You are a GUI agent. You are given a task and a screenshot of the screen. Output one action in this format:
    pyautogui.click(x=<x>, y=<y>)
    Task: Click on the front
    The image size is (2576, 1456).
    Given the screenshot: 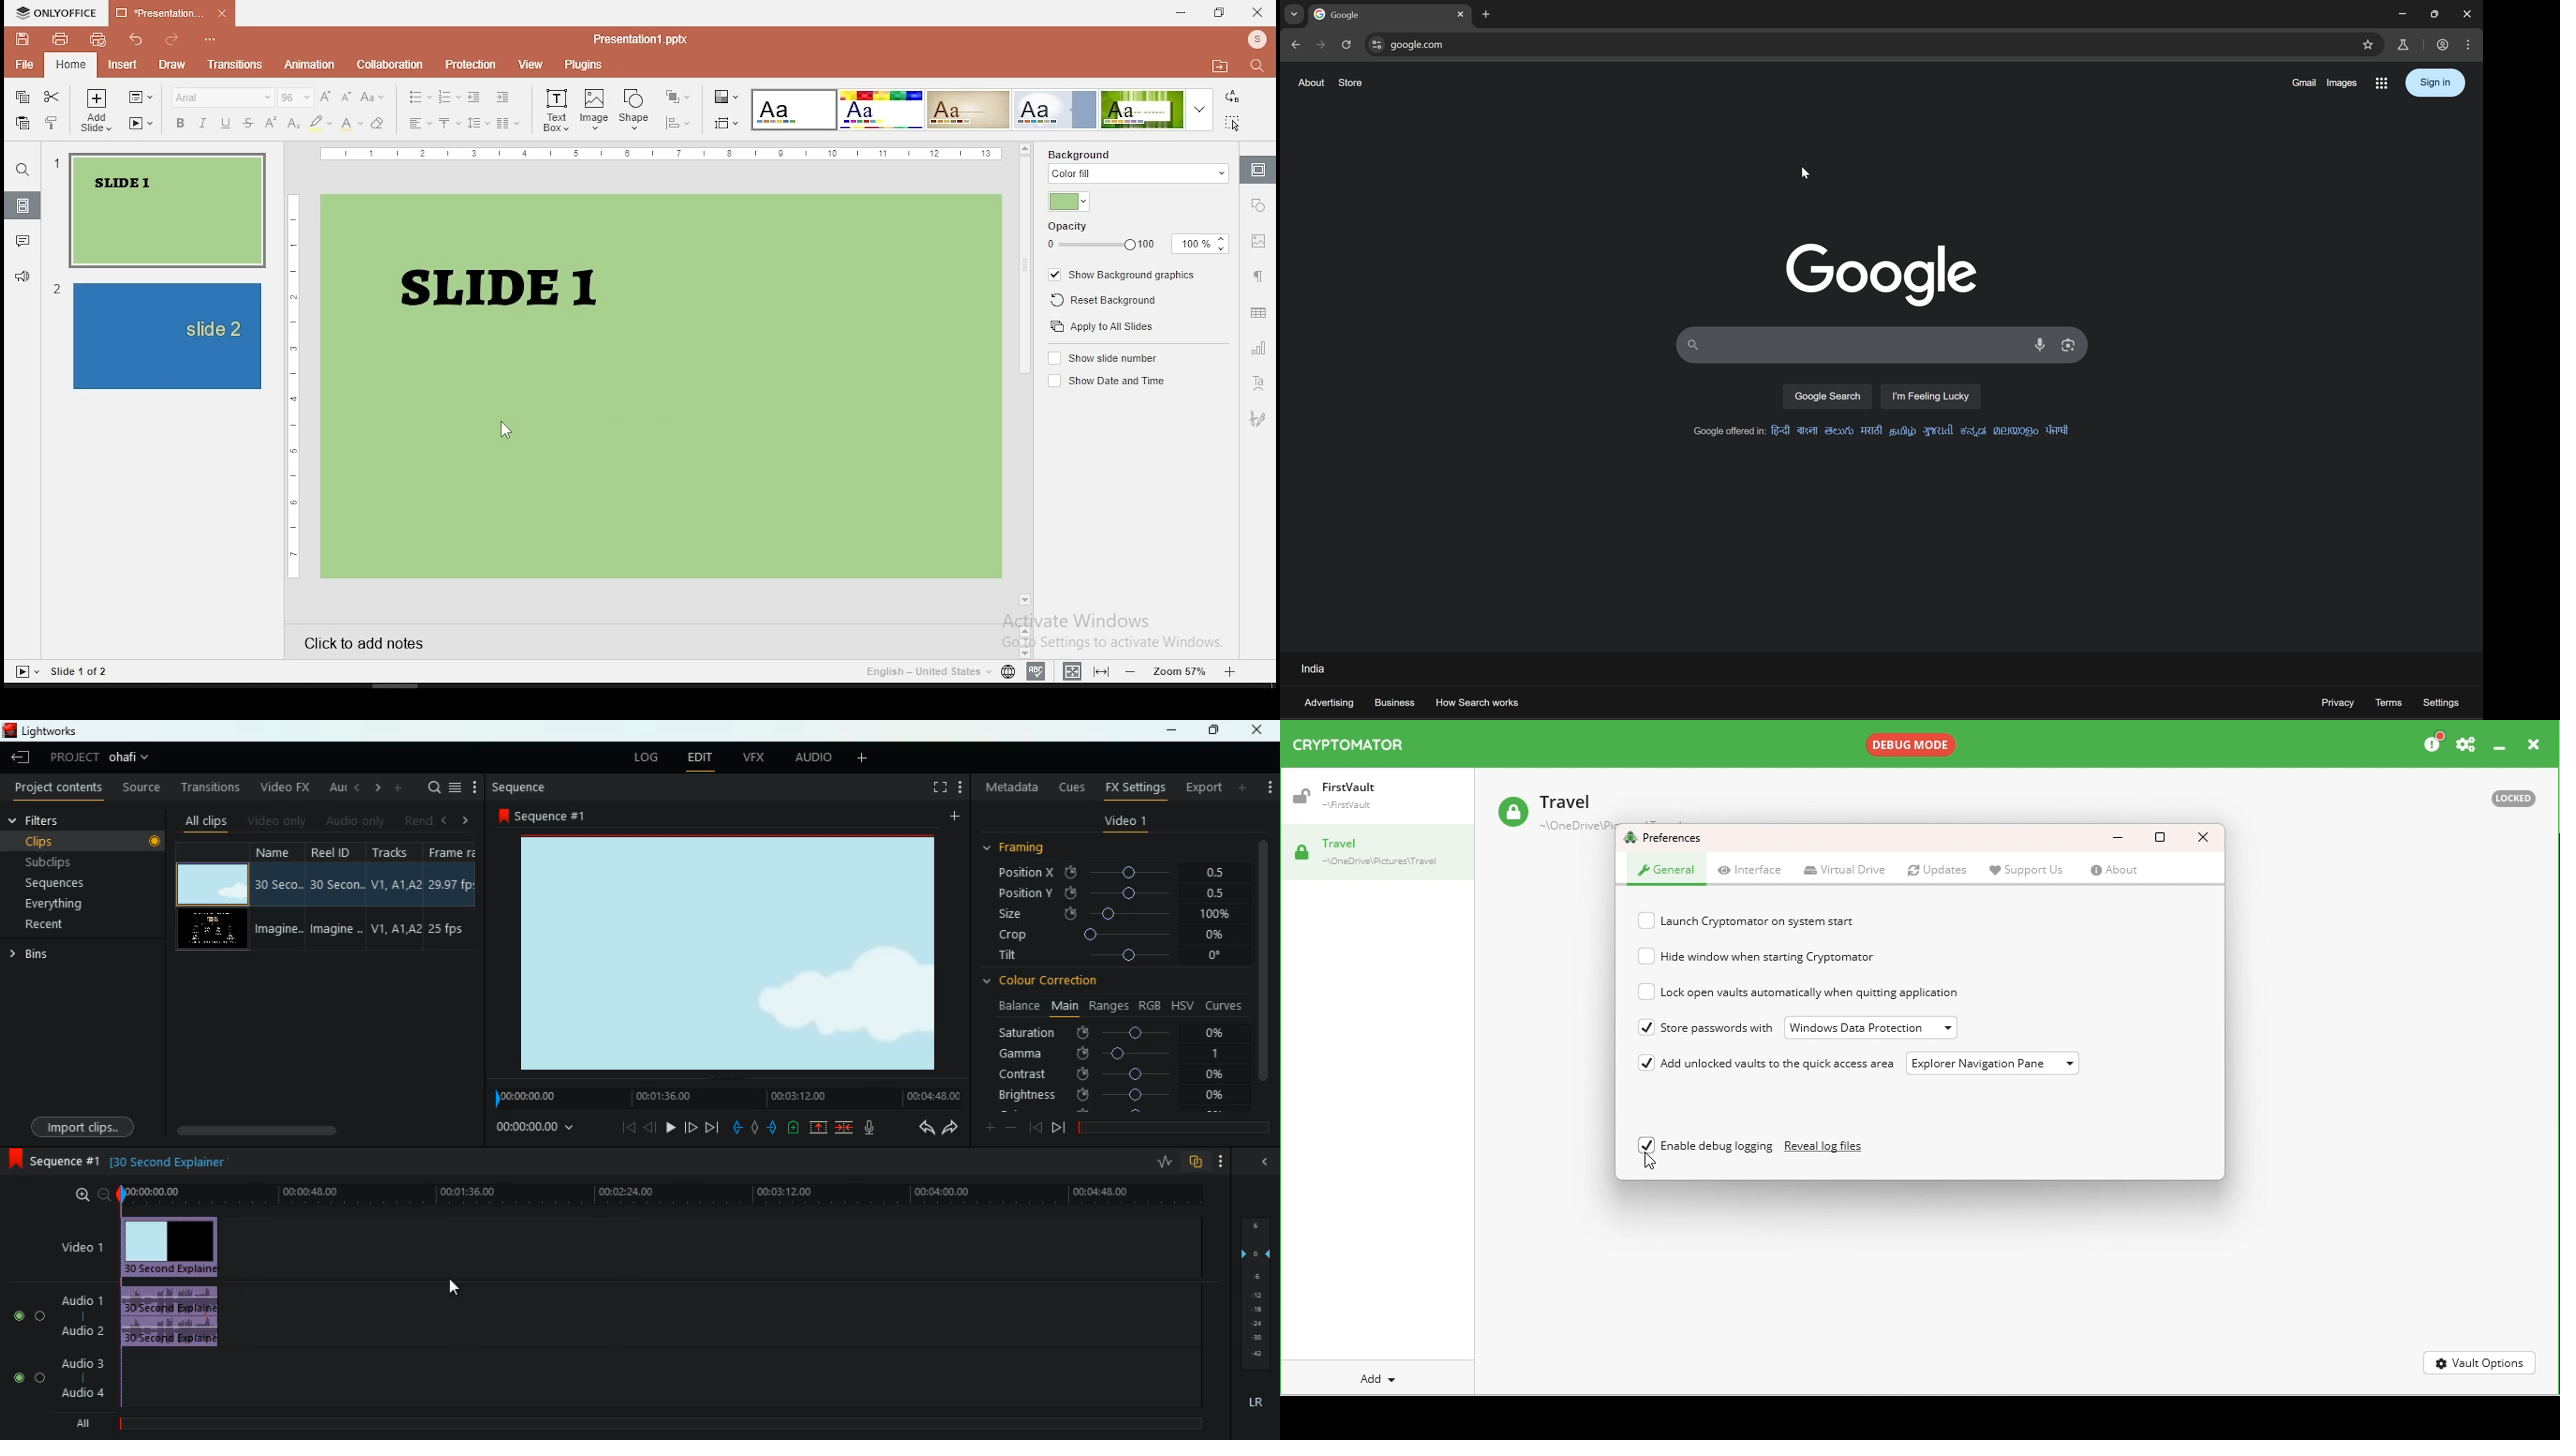 What is the action you would take?
    pyautogui.click(x=692, y=1127)
    